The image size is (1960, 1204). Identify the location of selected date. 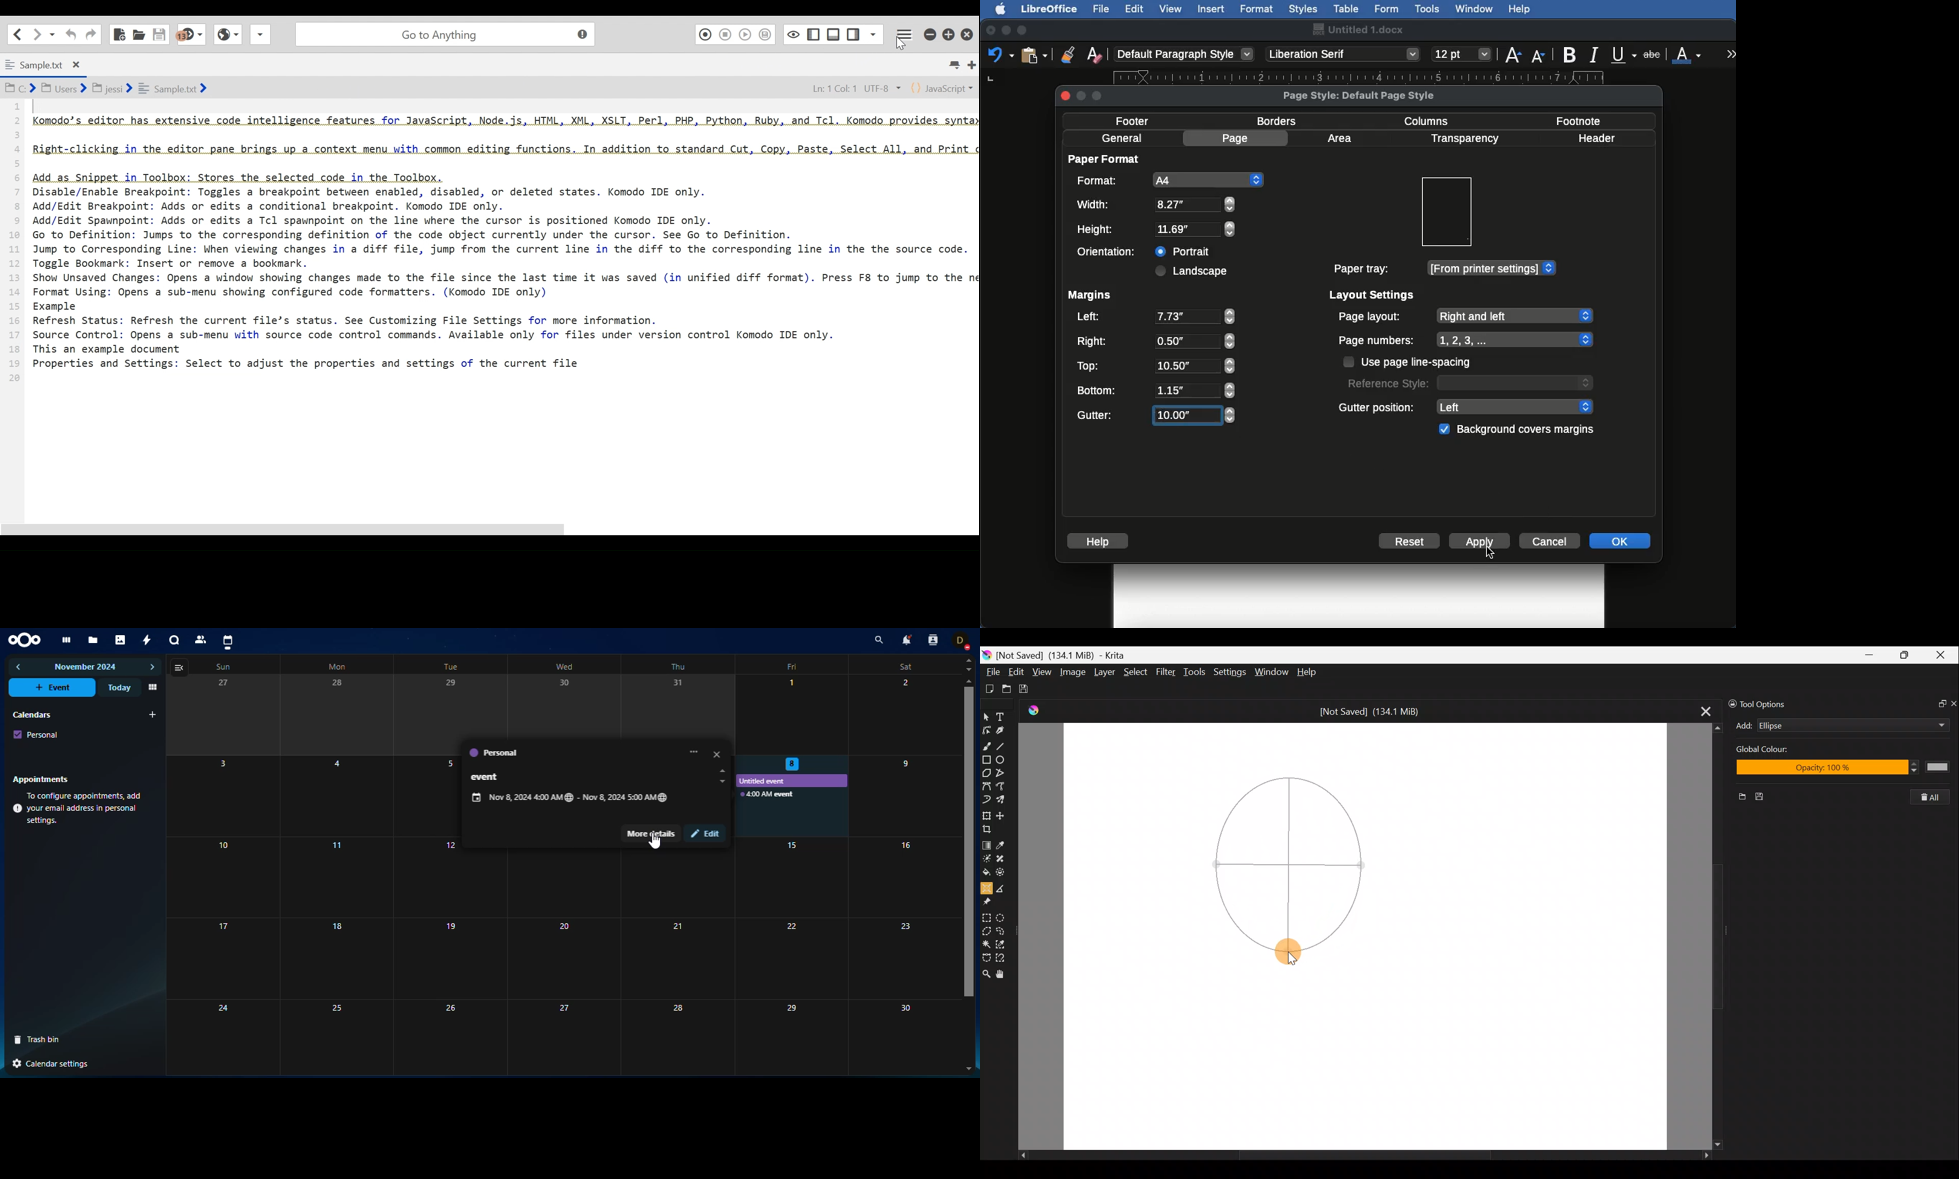
(793, 763).